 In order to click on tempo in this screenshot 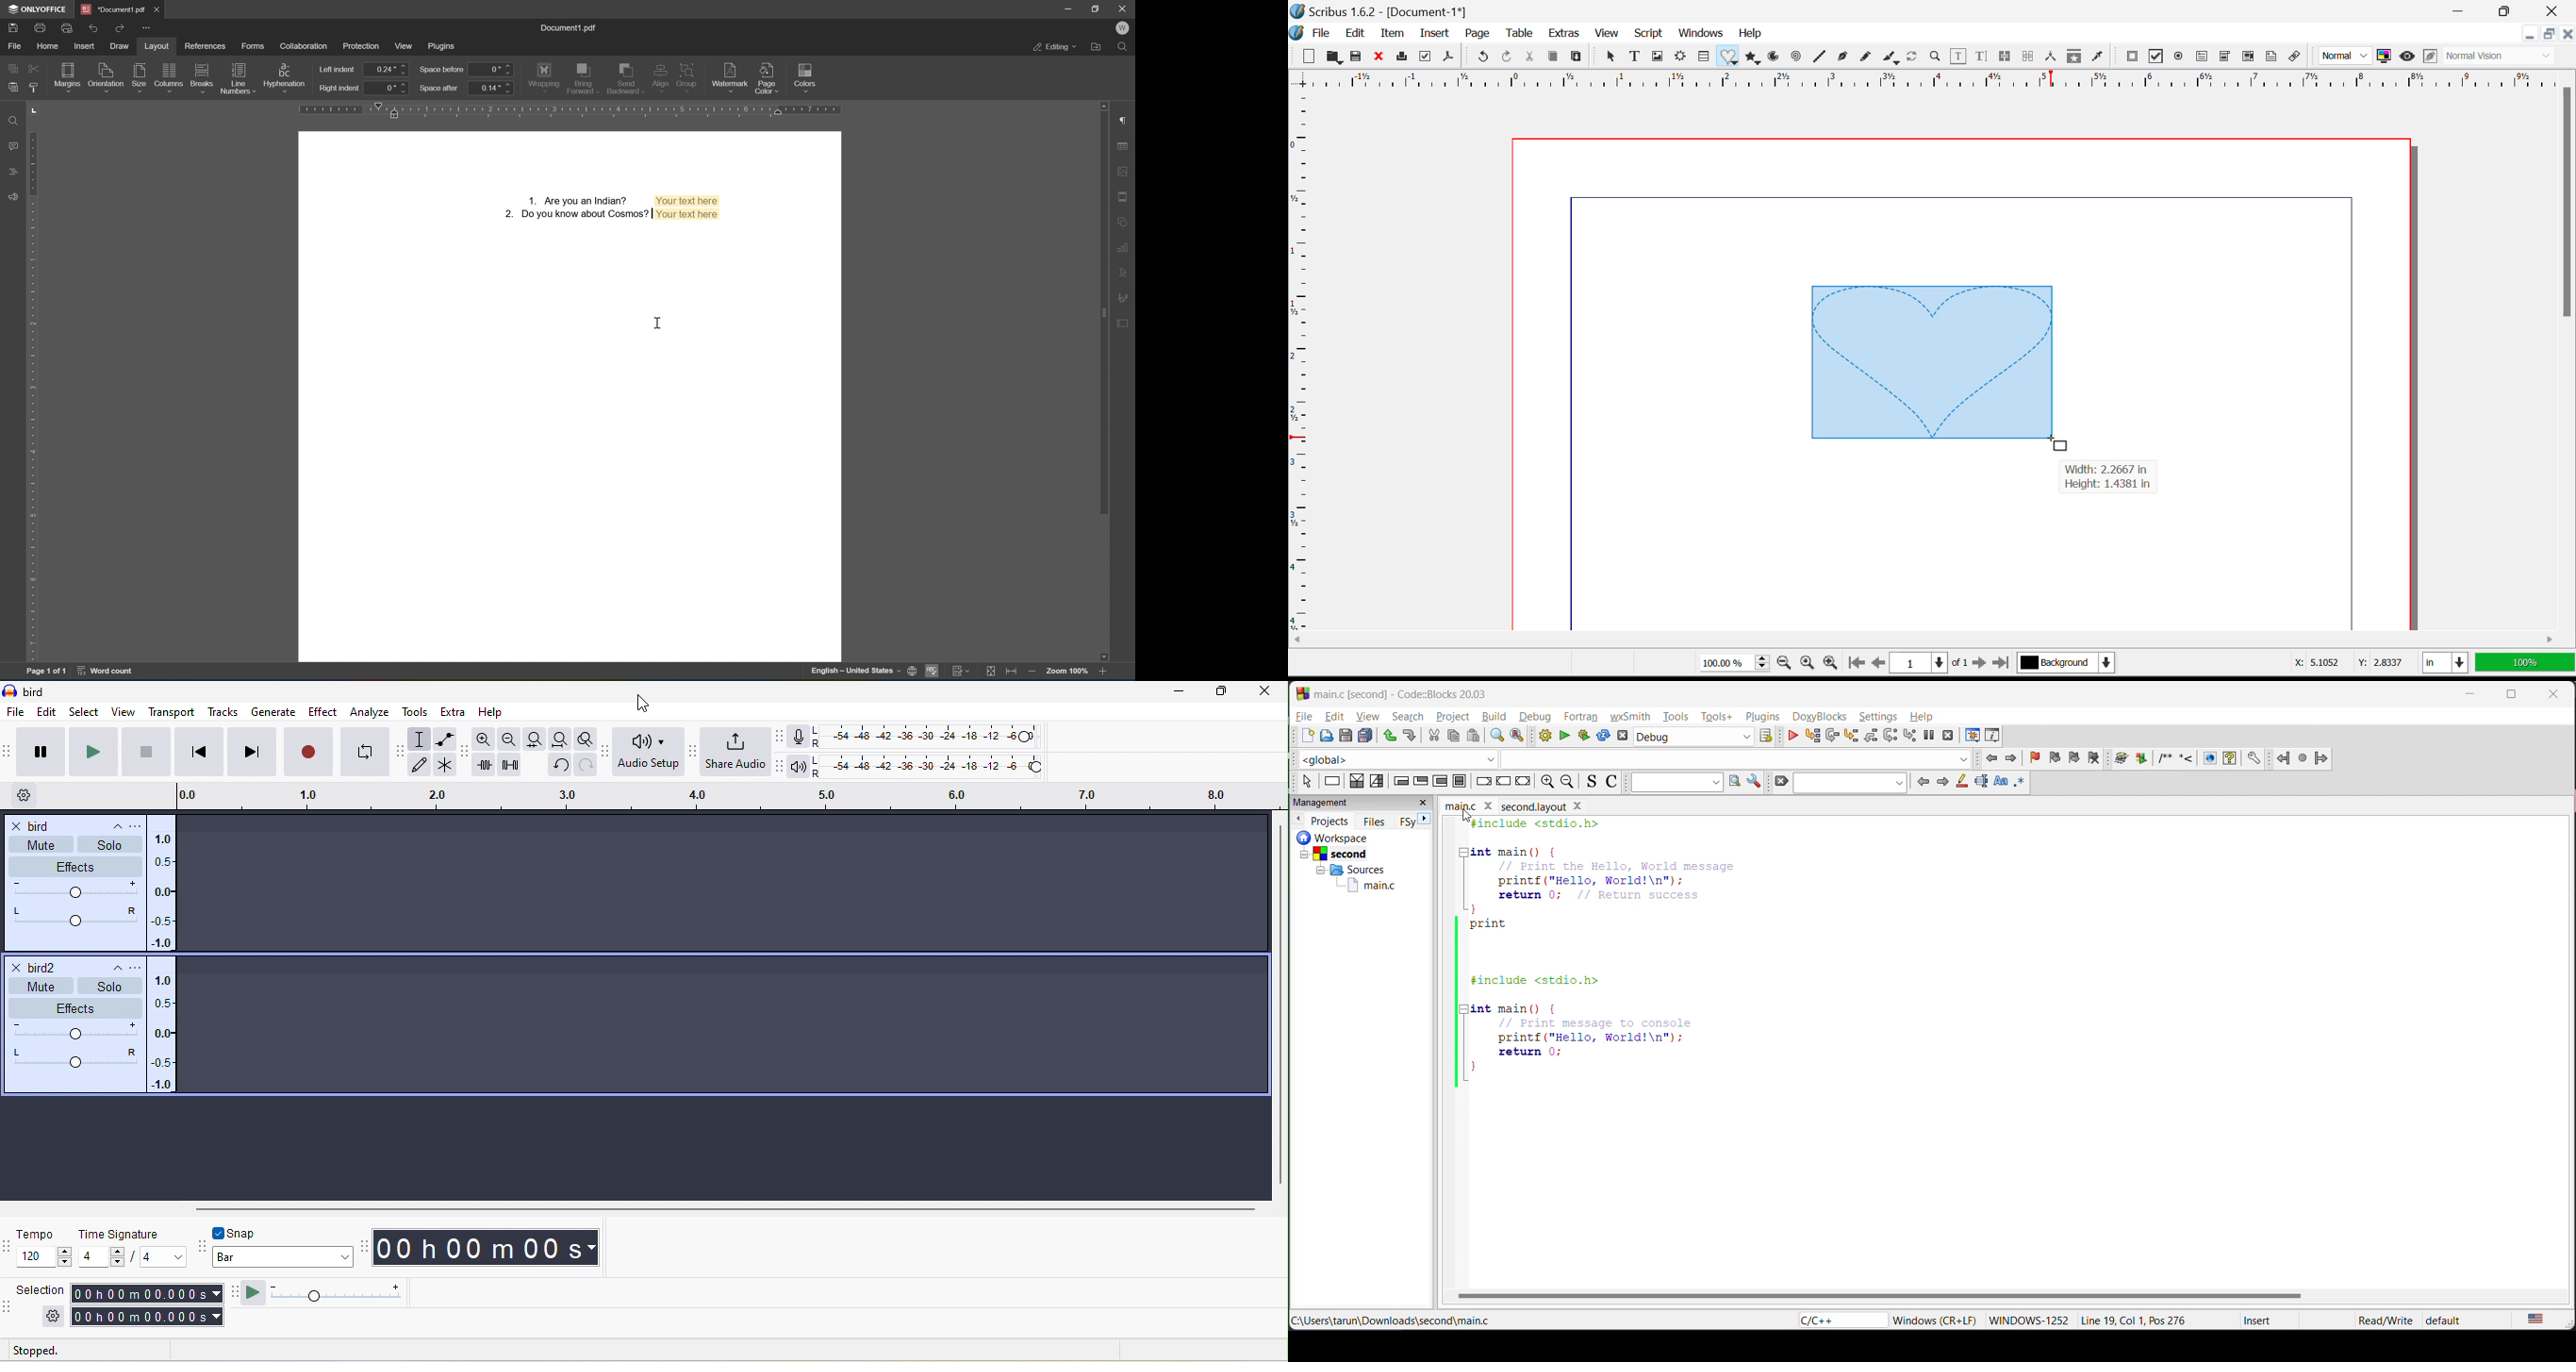, I will do `click(44, 1251)`.